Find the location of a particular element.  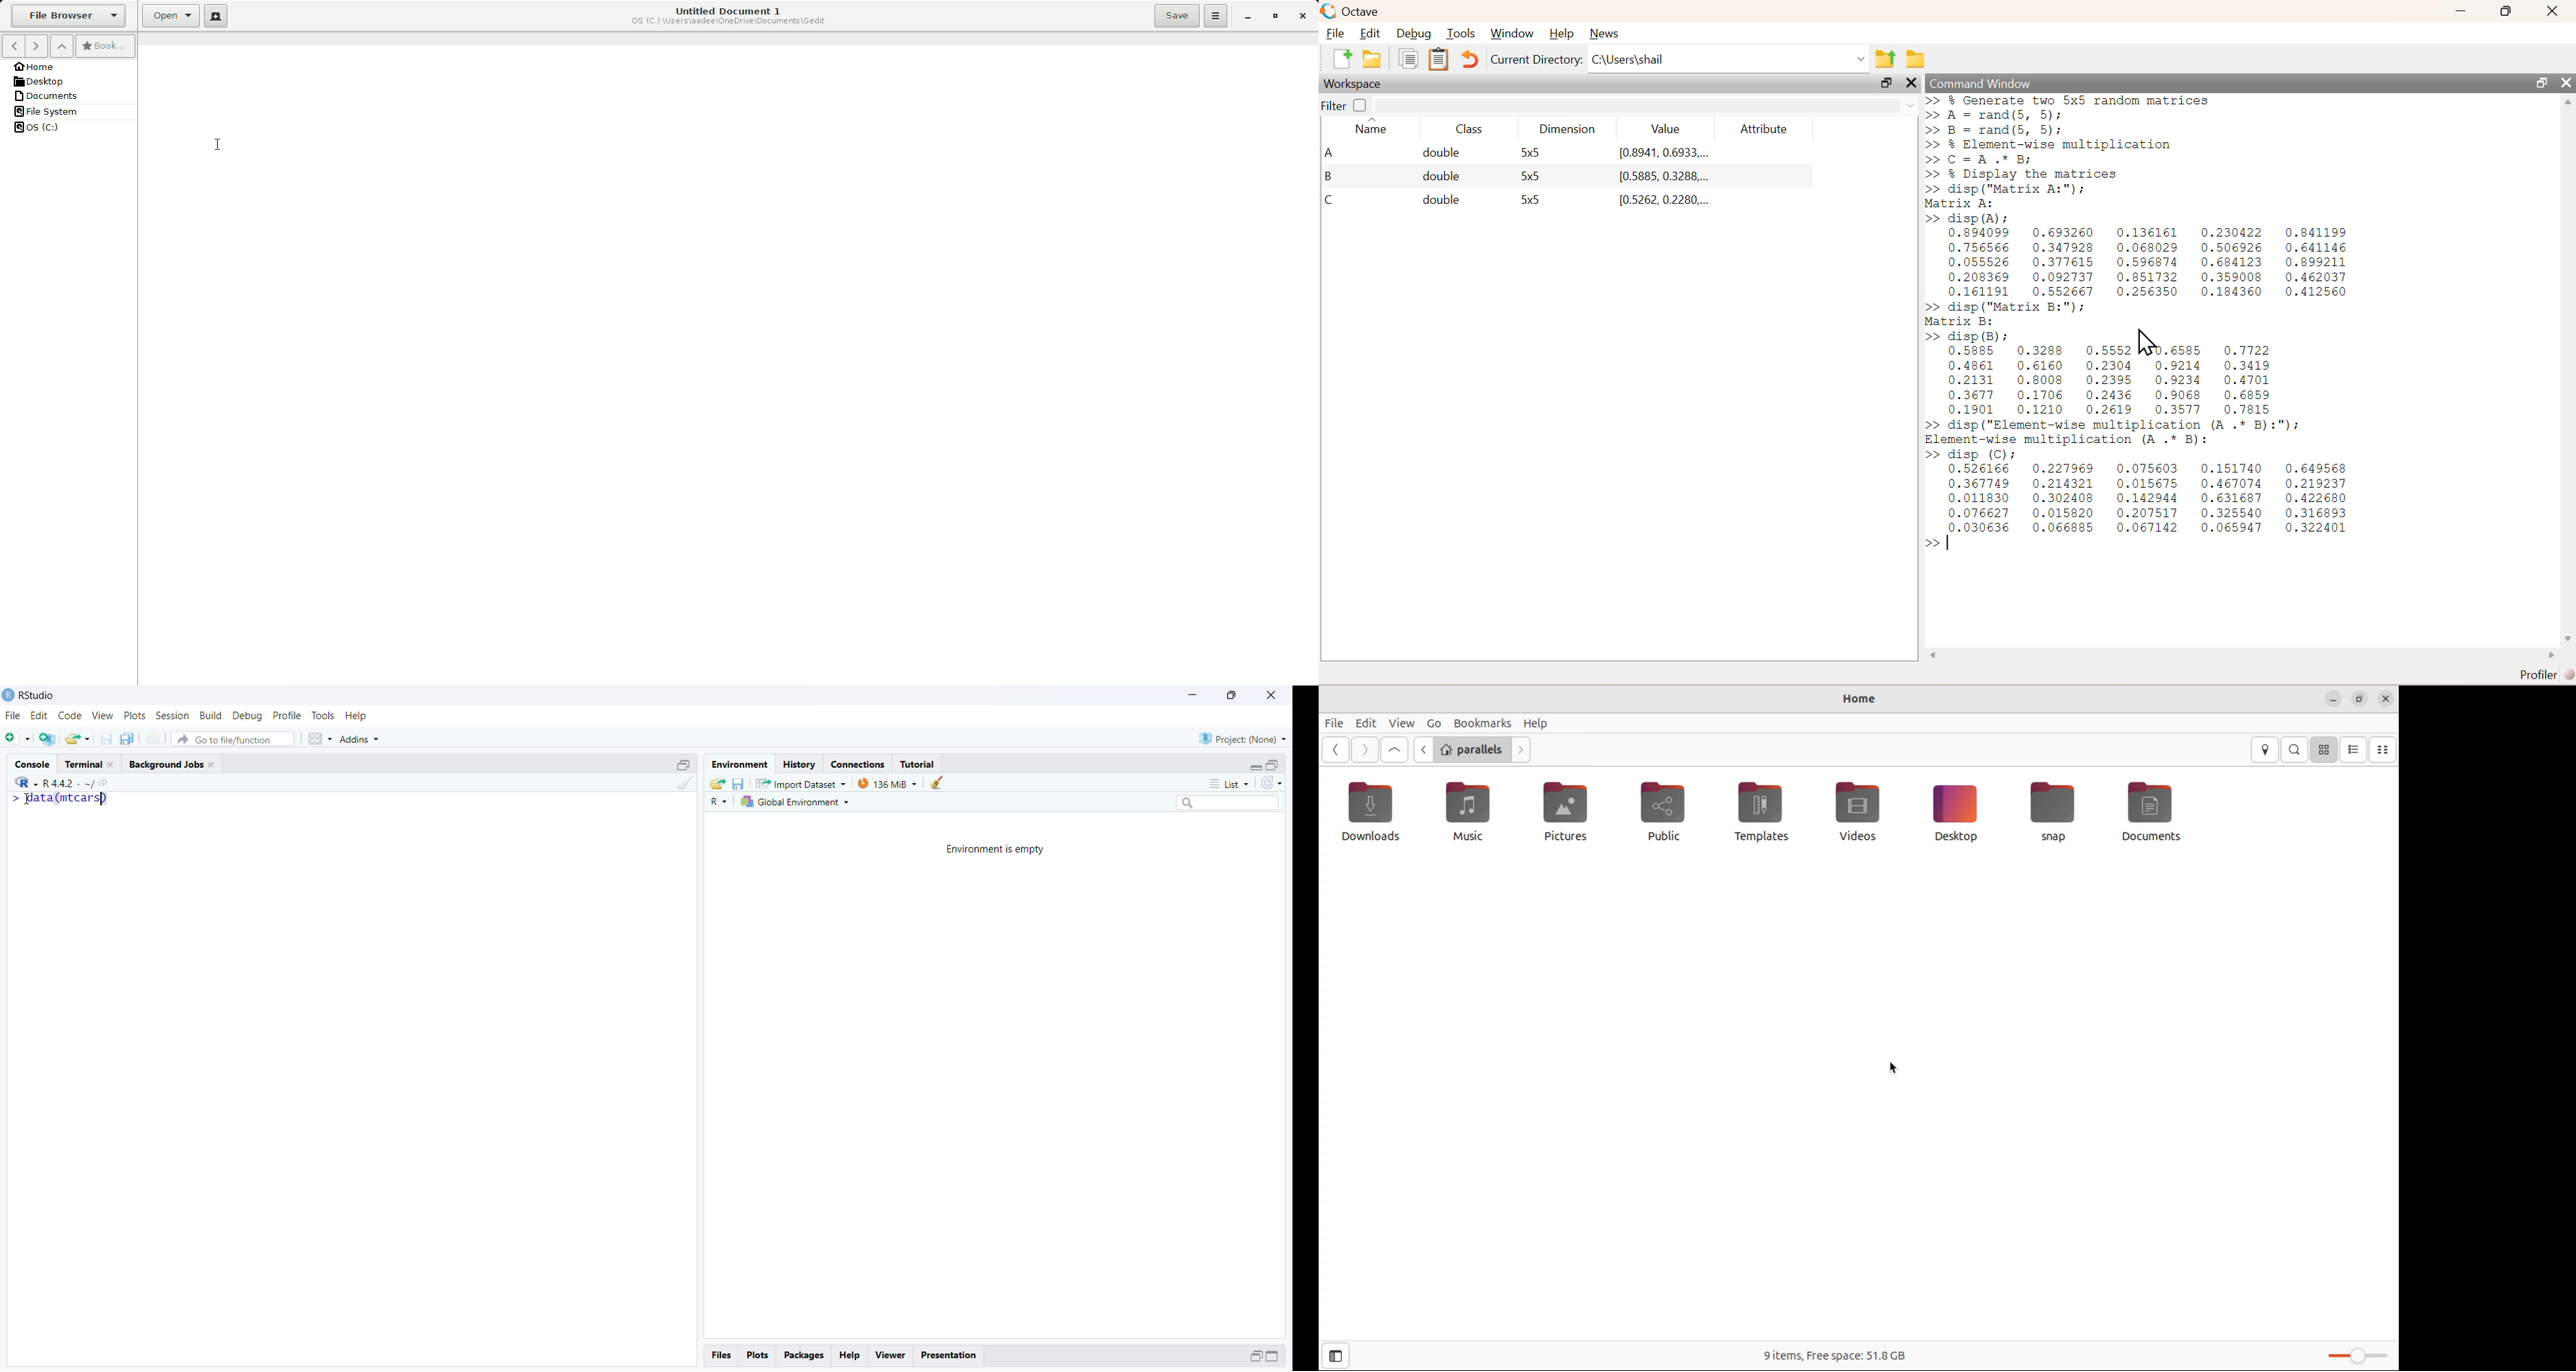

Save current document (Ctrl + S) is located at coordinates (110, 739).